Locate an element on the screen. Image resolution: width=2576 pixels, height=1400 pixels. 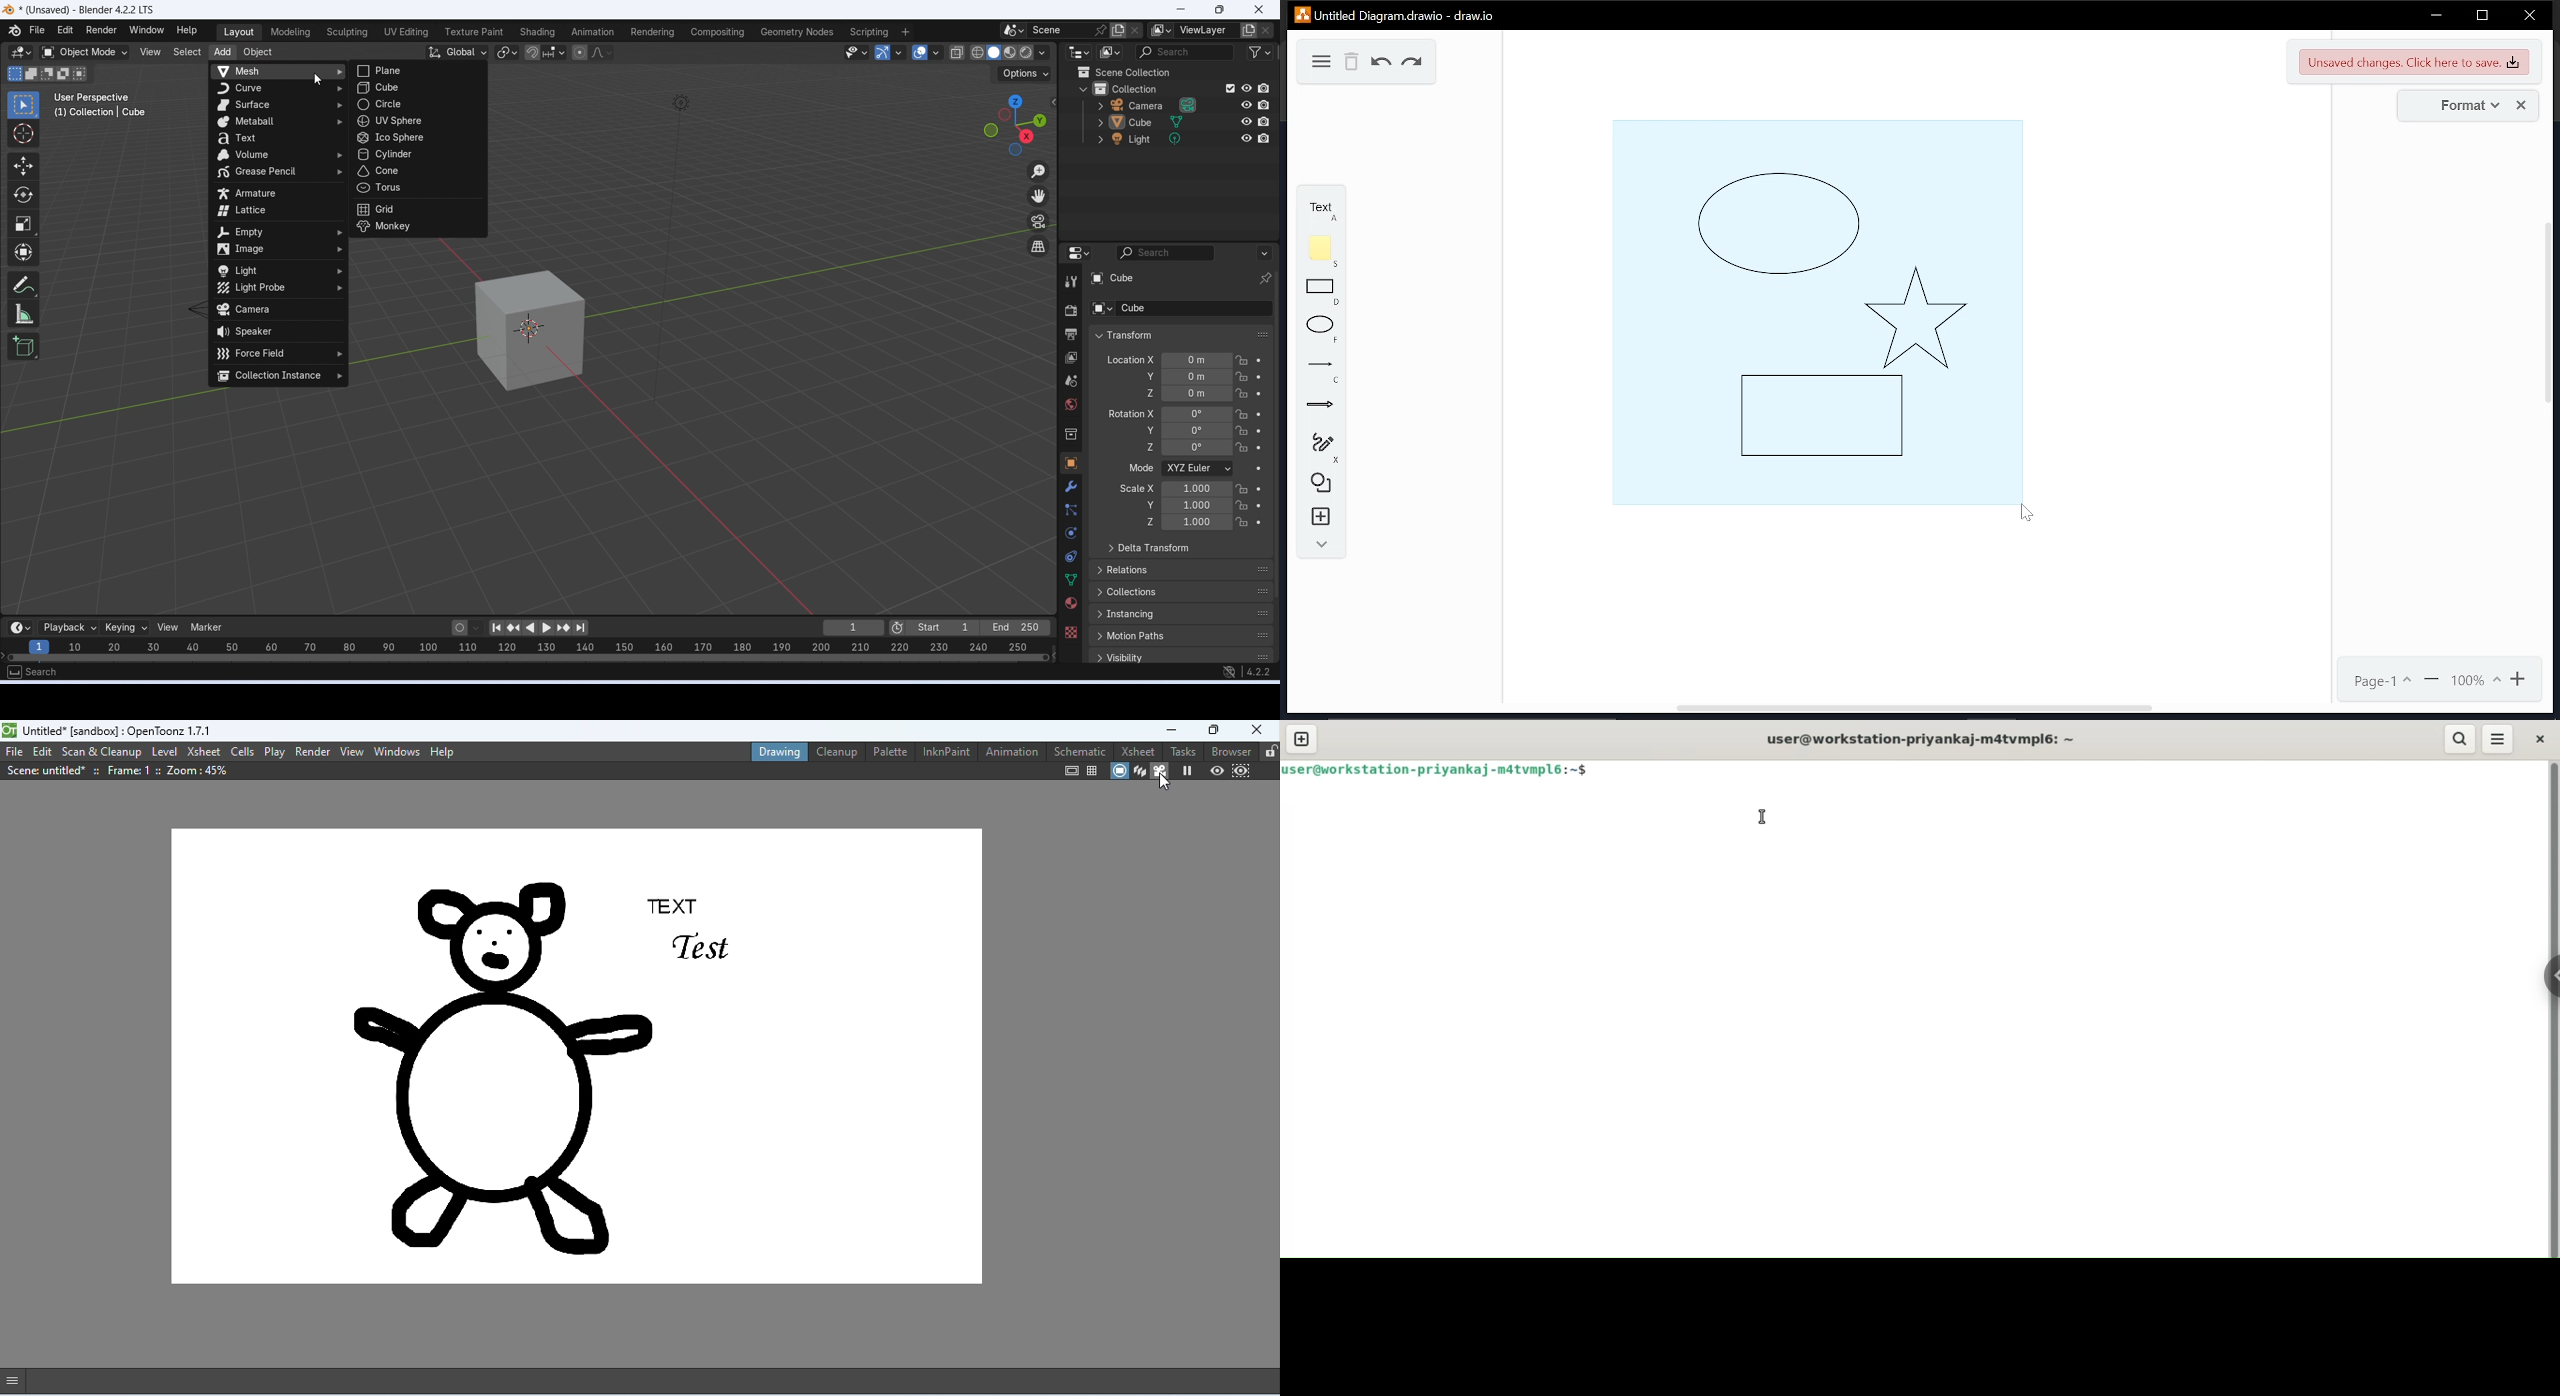
Horizontal scrollbar is located at coordinates (1914, 710).